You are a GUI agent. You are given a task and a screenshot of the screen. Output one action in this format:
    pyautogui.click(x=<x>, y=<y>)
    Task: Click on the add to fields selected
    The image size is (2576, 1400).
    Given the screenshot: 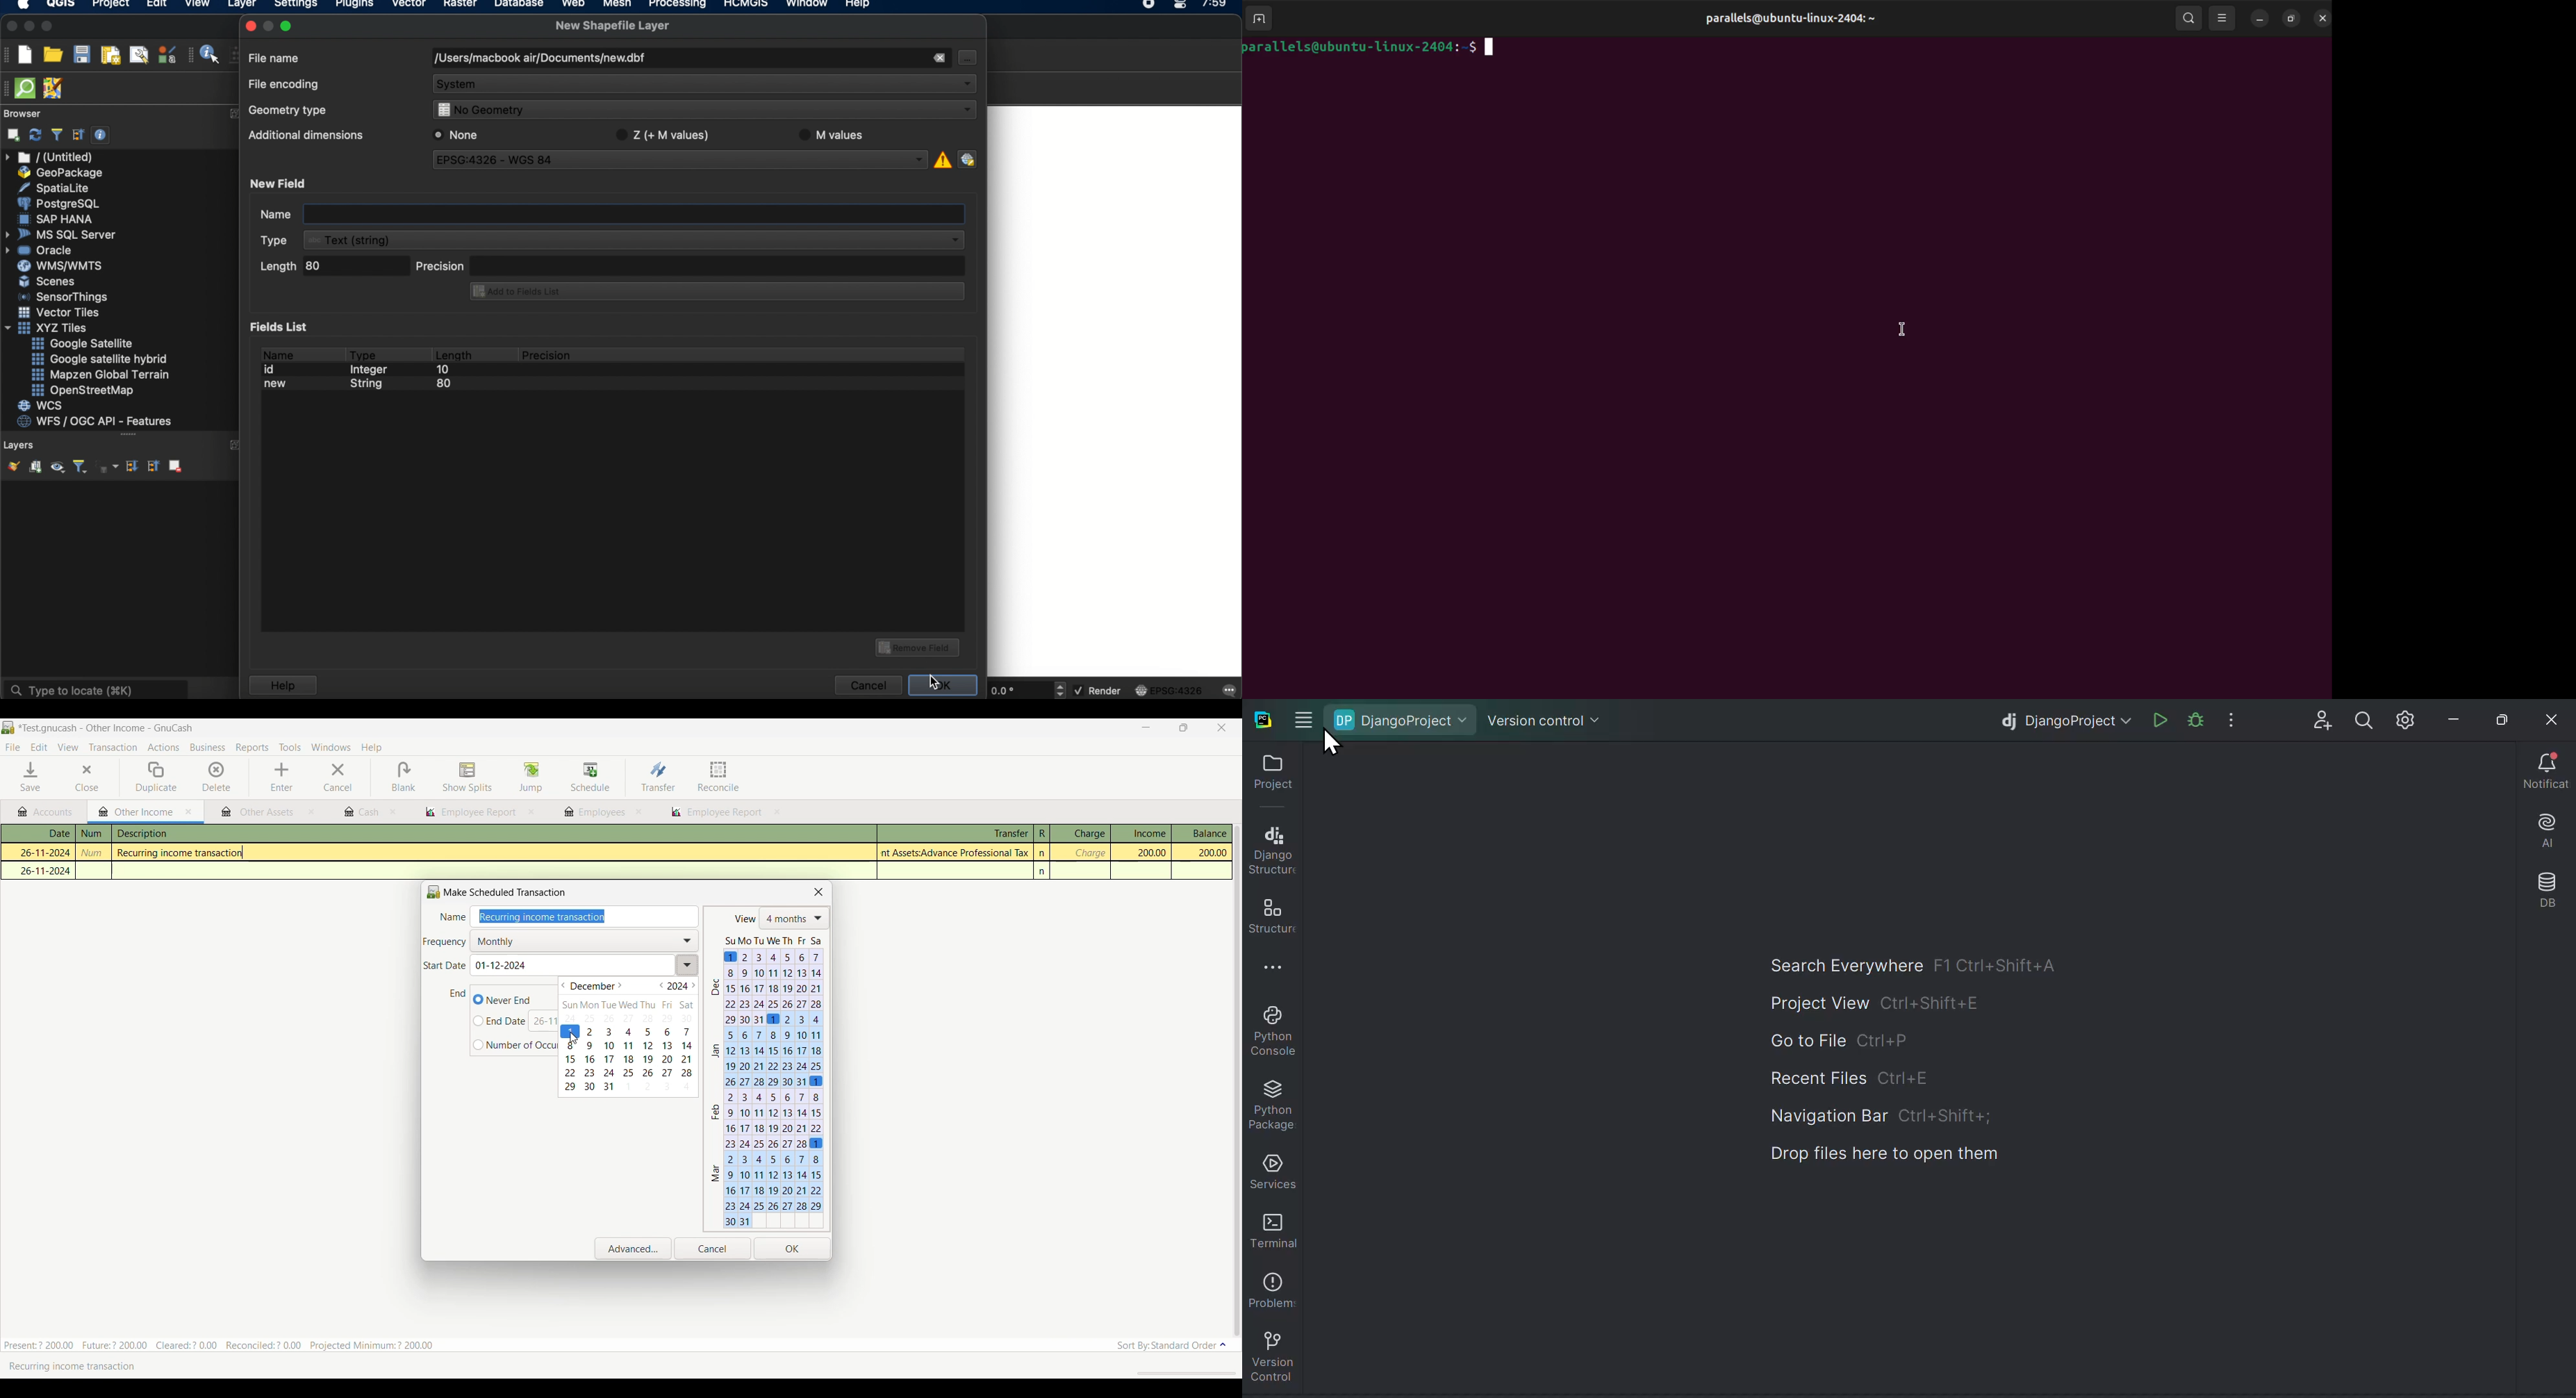 What is the action you would take?
    pyautogui.click(x=712, y=293)
    